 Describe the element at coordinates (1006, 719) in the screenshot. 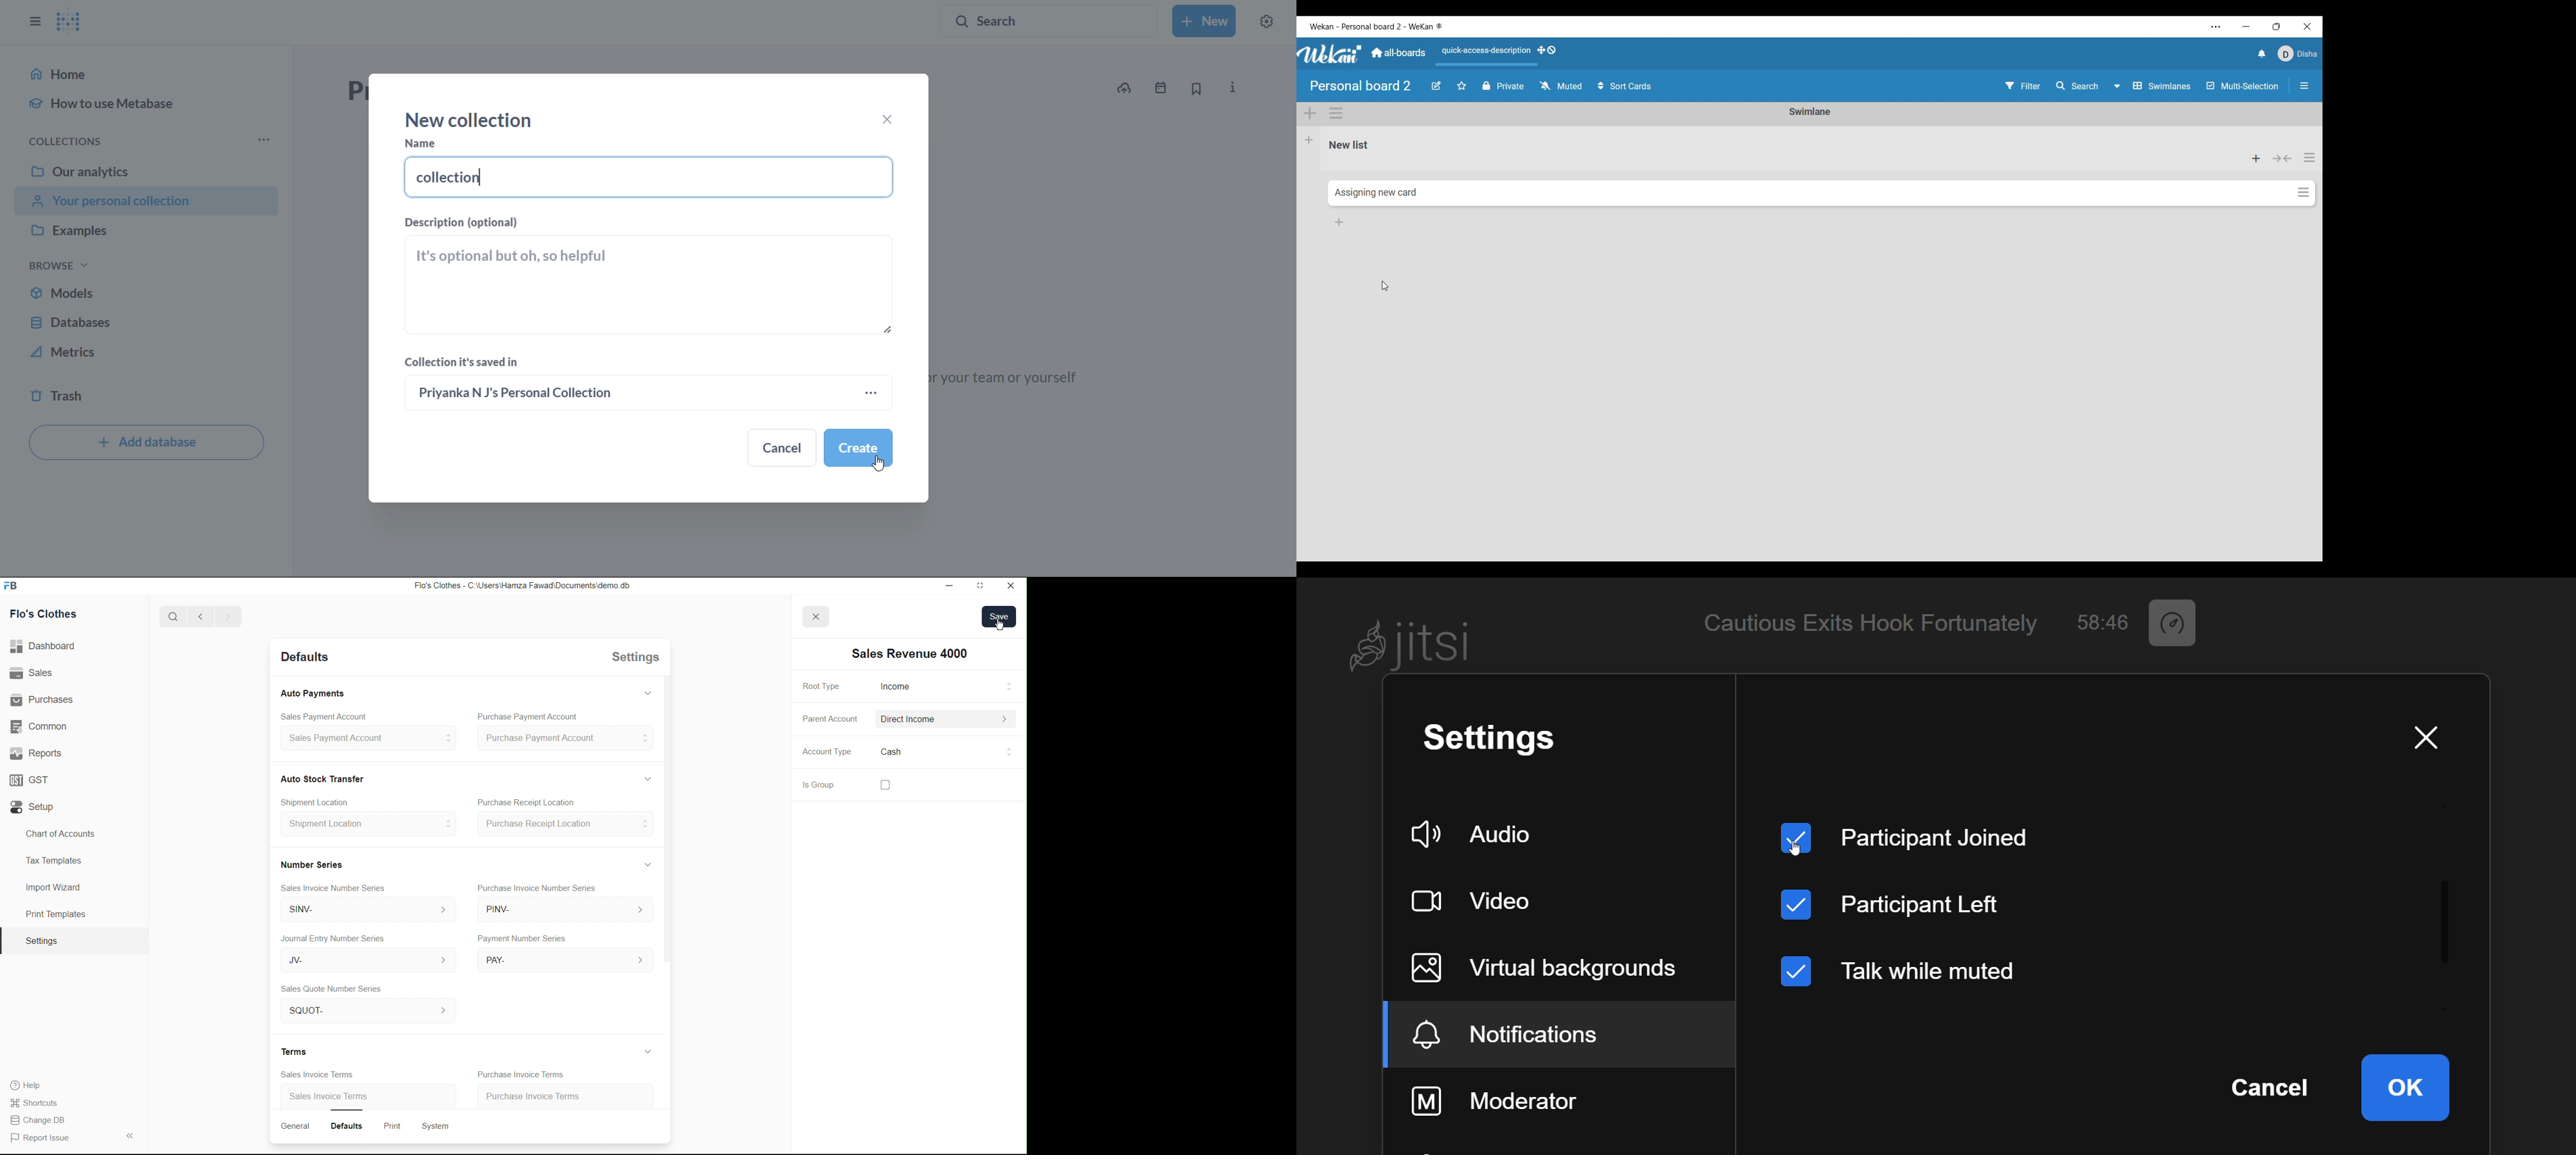

I see `` at that location.